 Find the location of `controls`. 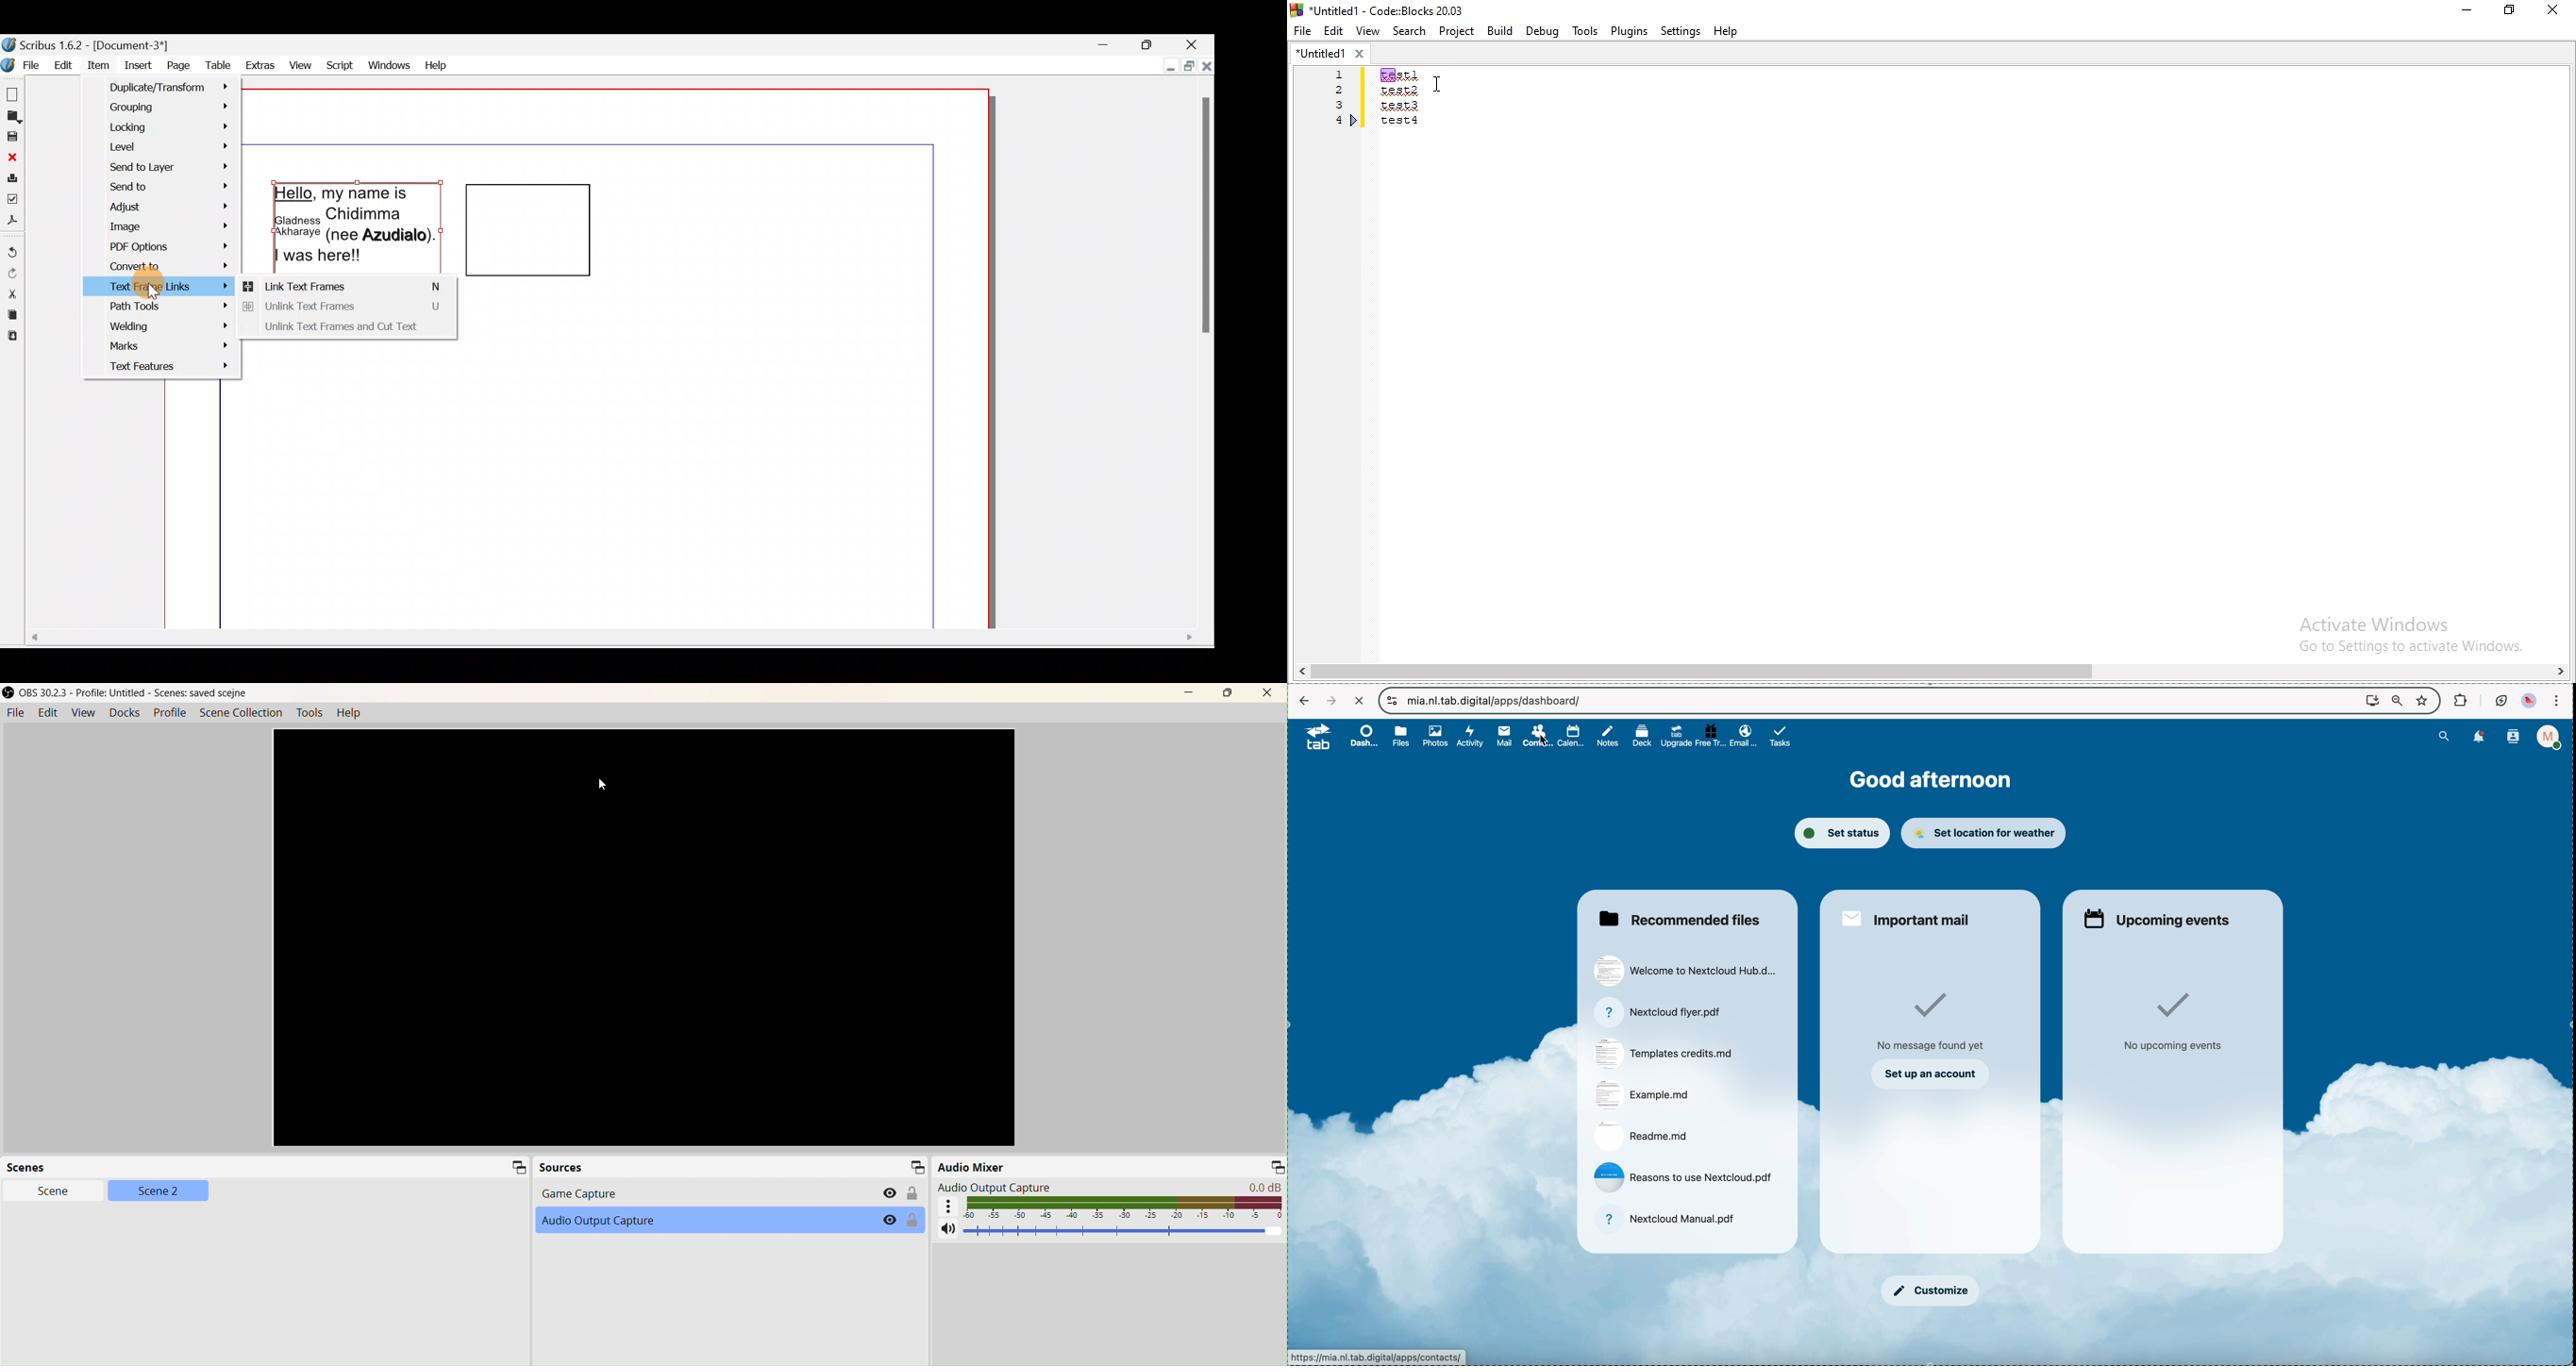

controls is located at coordinates (1391, 699).